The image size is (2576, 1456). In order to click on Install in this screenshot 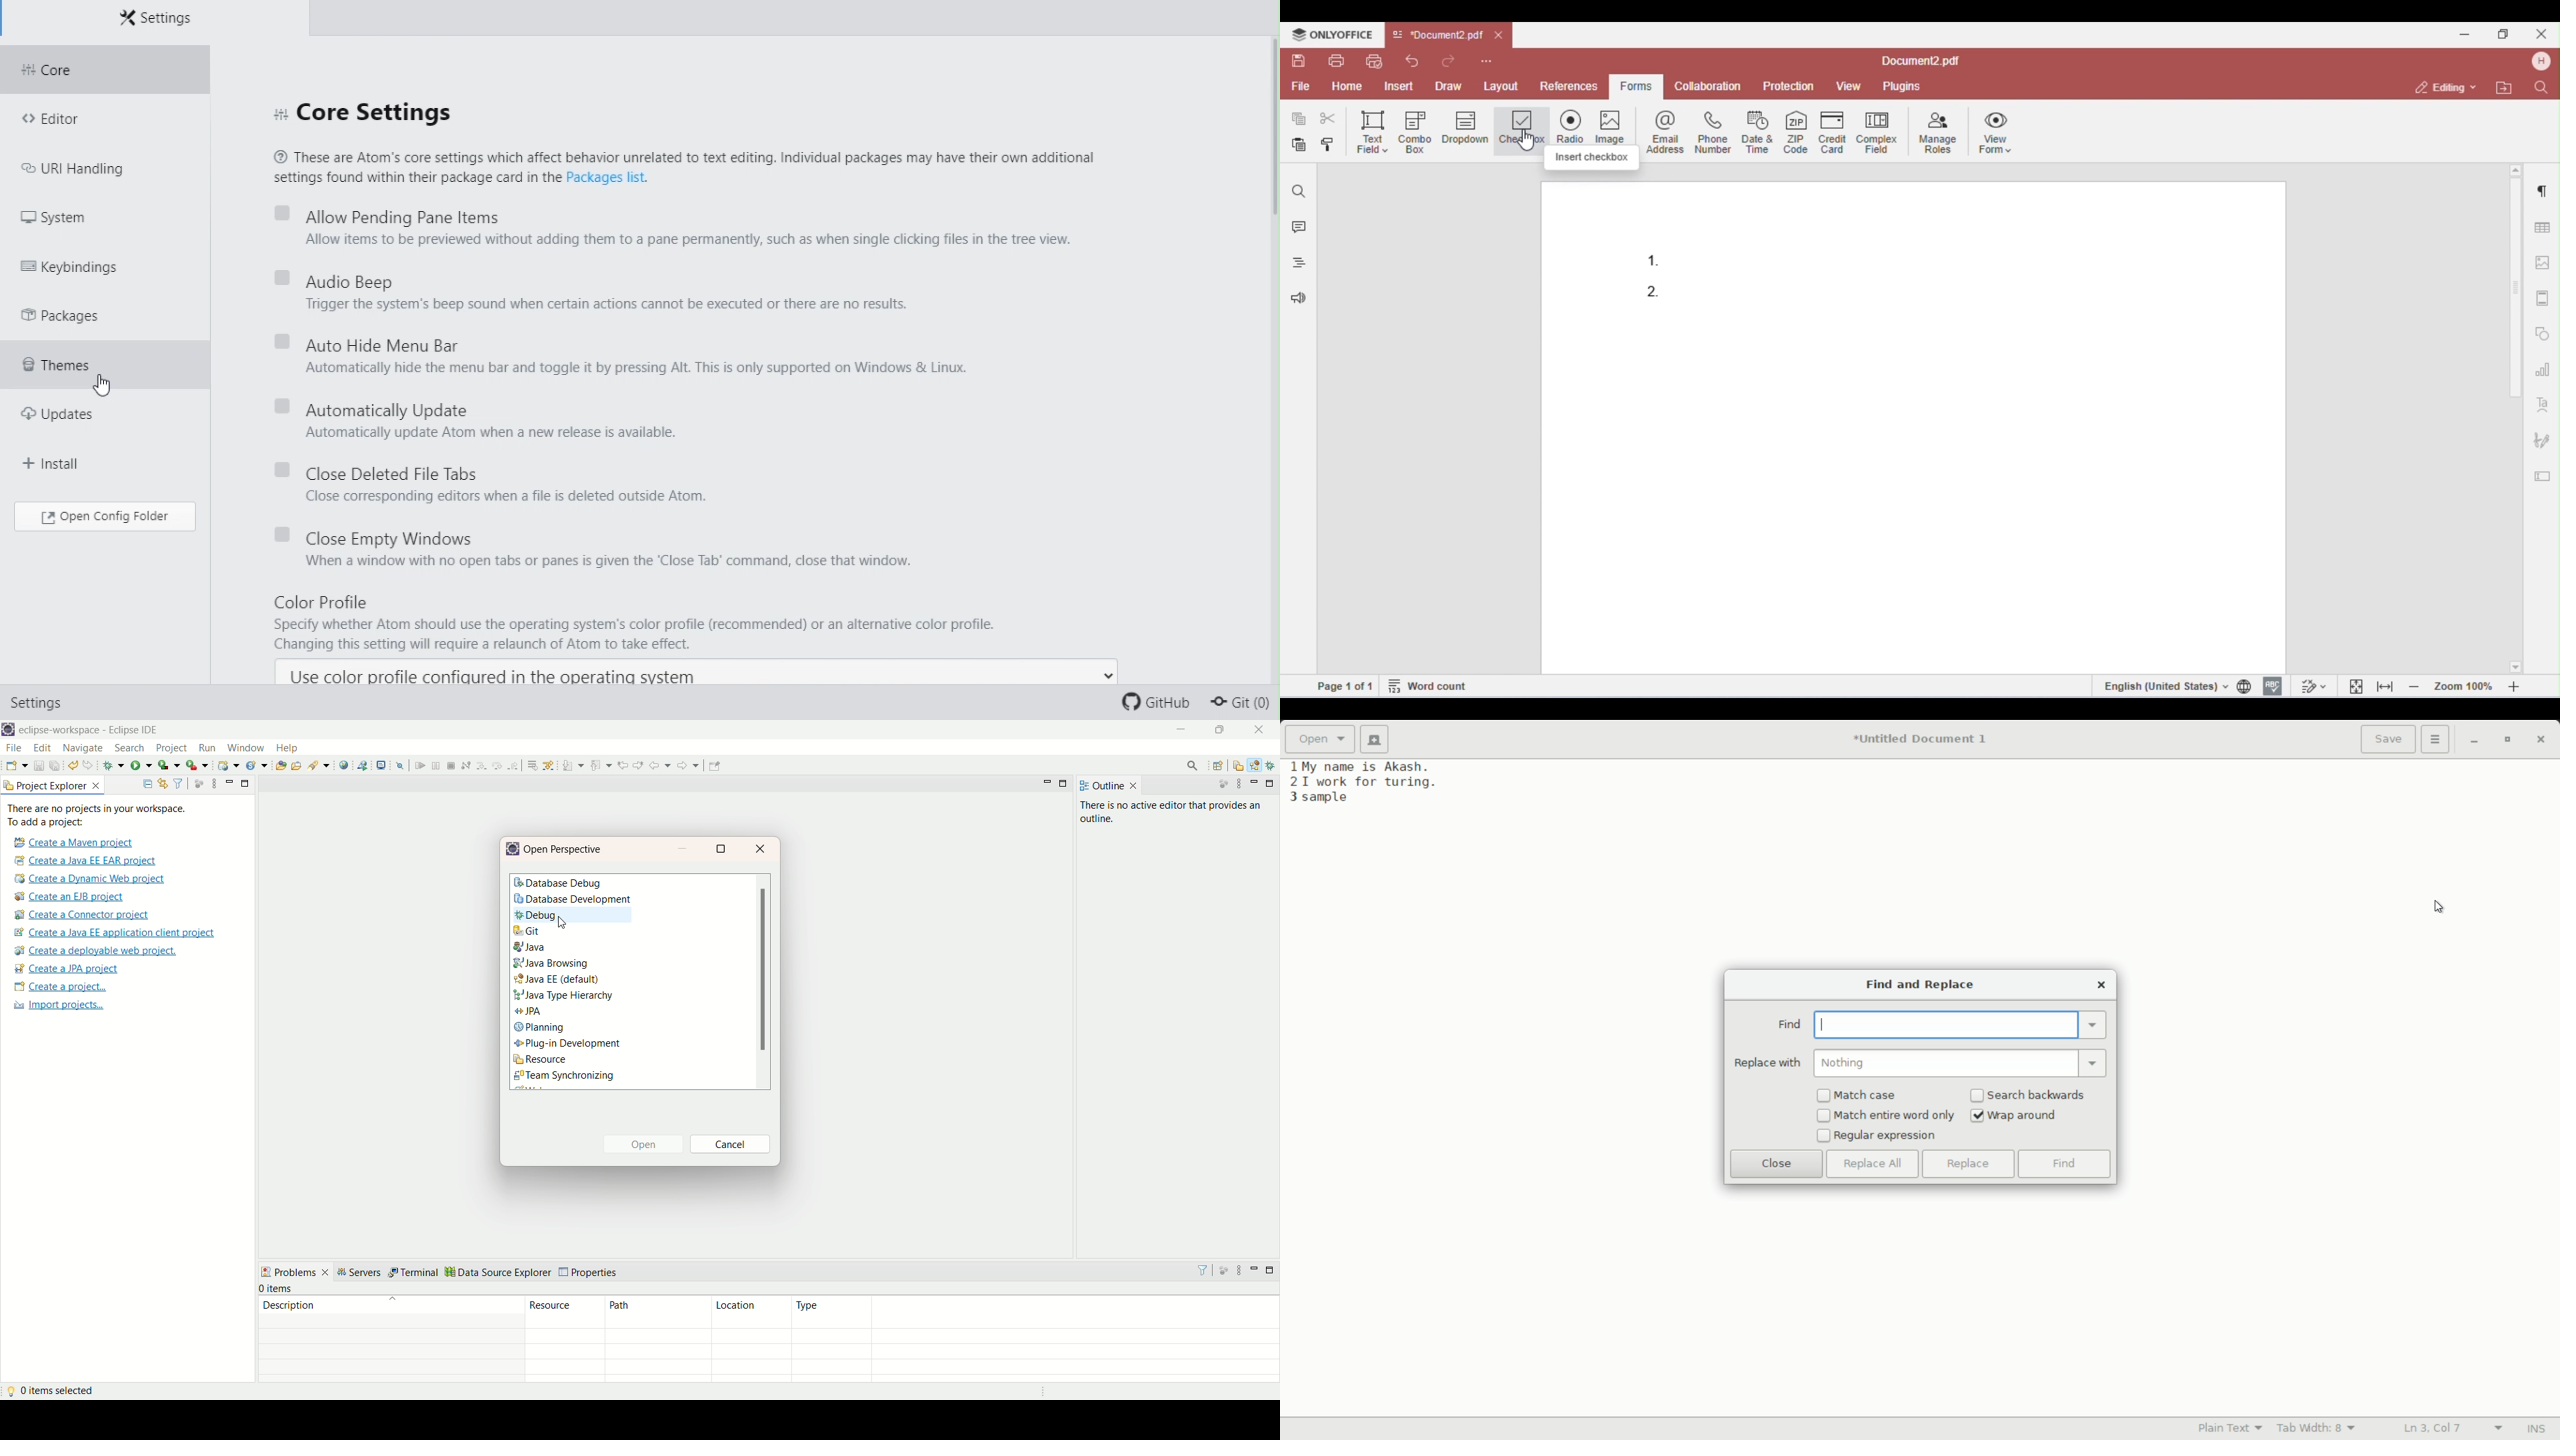, I will do `click(77, 454)`.